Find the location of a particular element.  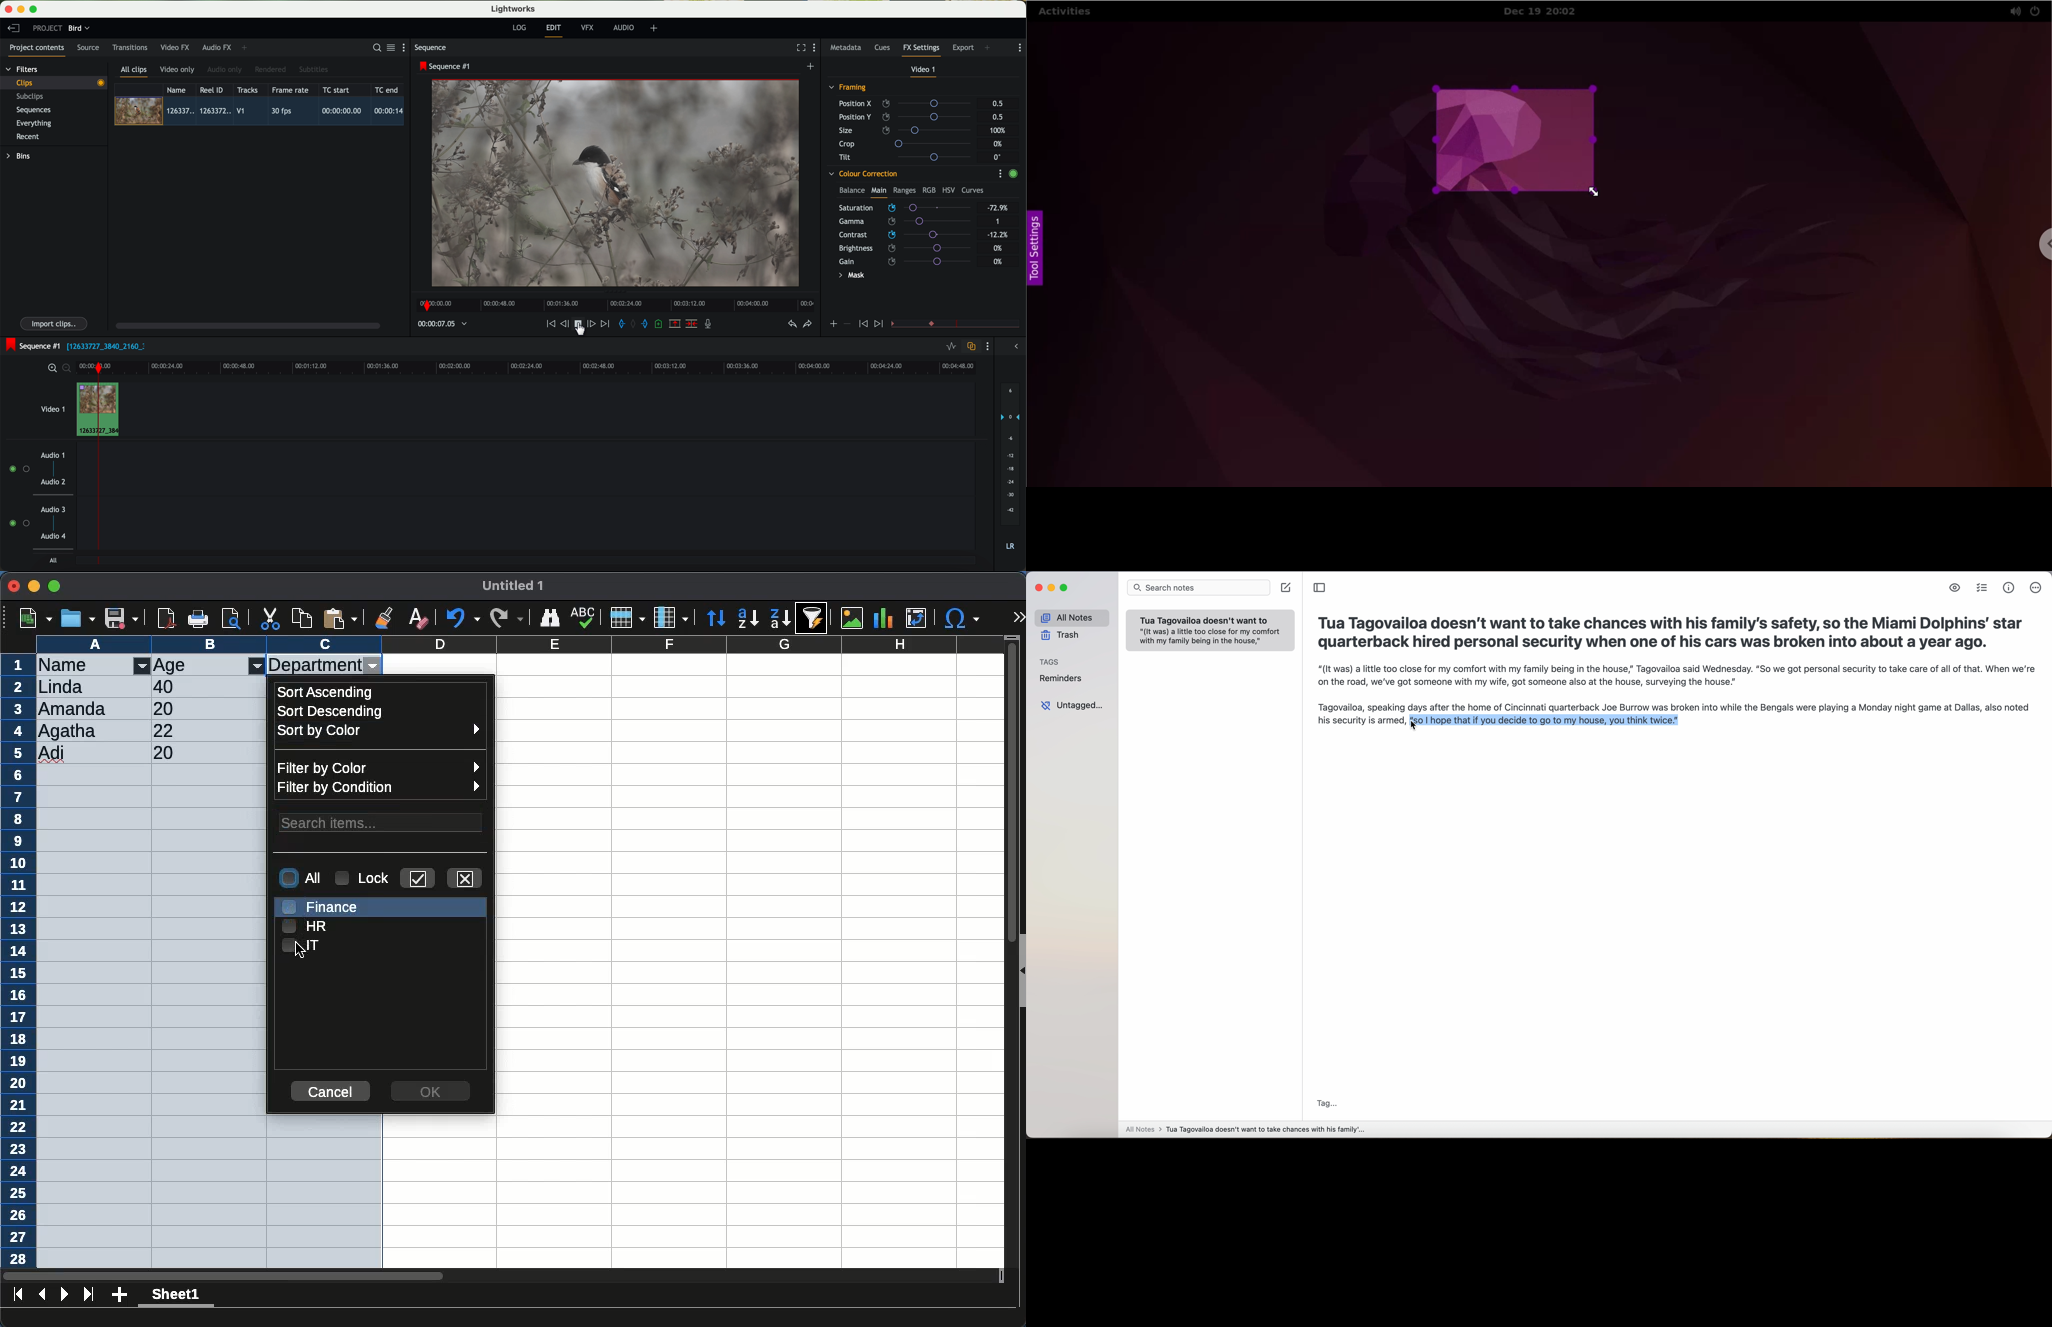

“(It was) a little too close for my comfort with my family being in the house,” Tagovailoa said Wednesday. “So we got personal security to take care of all of that. When we'reon the road, we've got someone with my wife, got someone also at the house, surveying the house.”Tagovailoa, speaking days after the home of Cincinnati quarterback Joe Burrow was broken into while the Bengals were playing a Monday night game at Dallas, also notedhis security is armed, so hope that if you decide to go to my house, you think twice." is located at coordinates (1677, 695).